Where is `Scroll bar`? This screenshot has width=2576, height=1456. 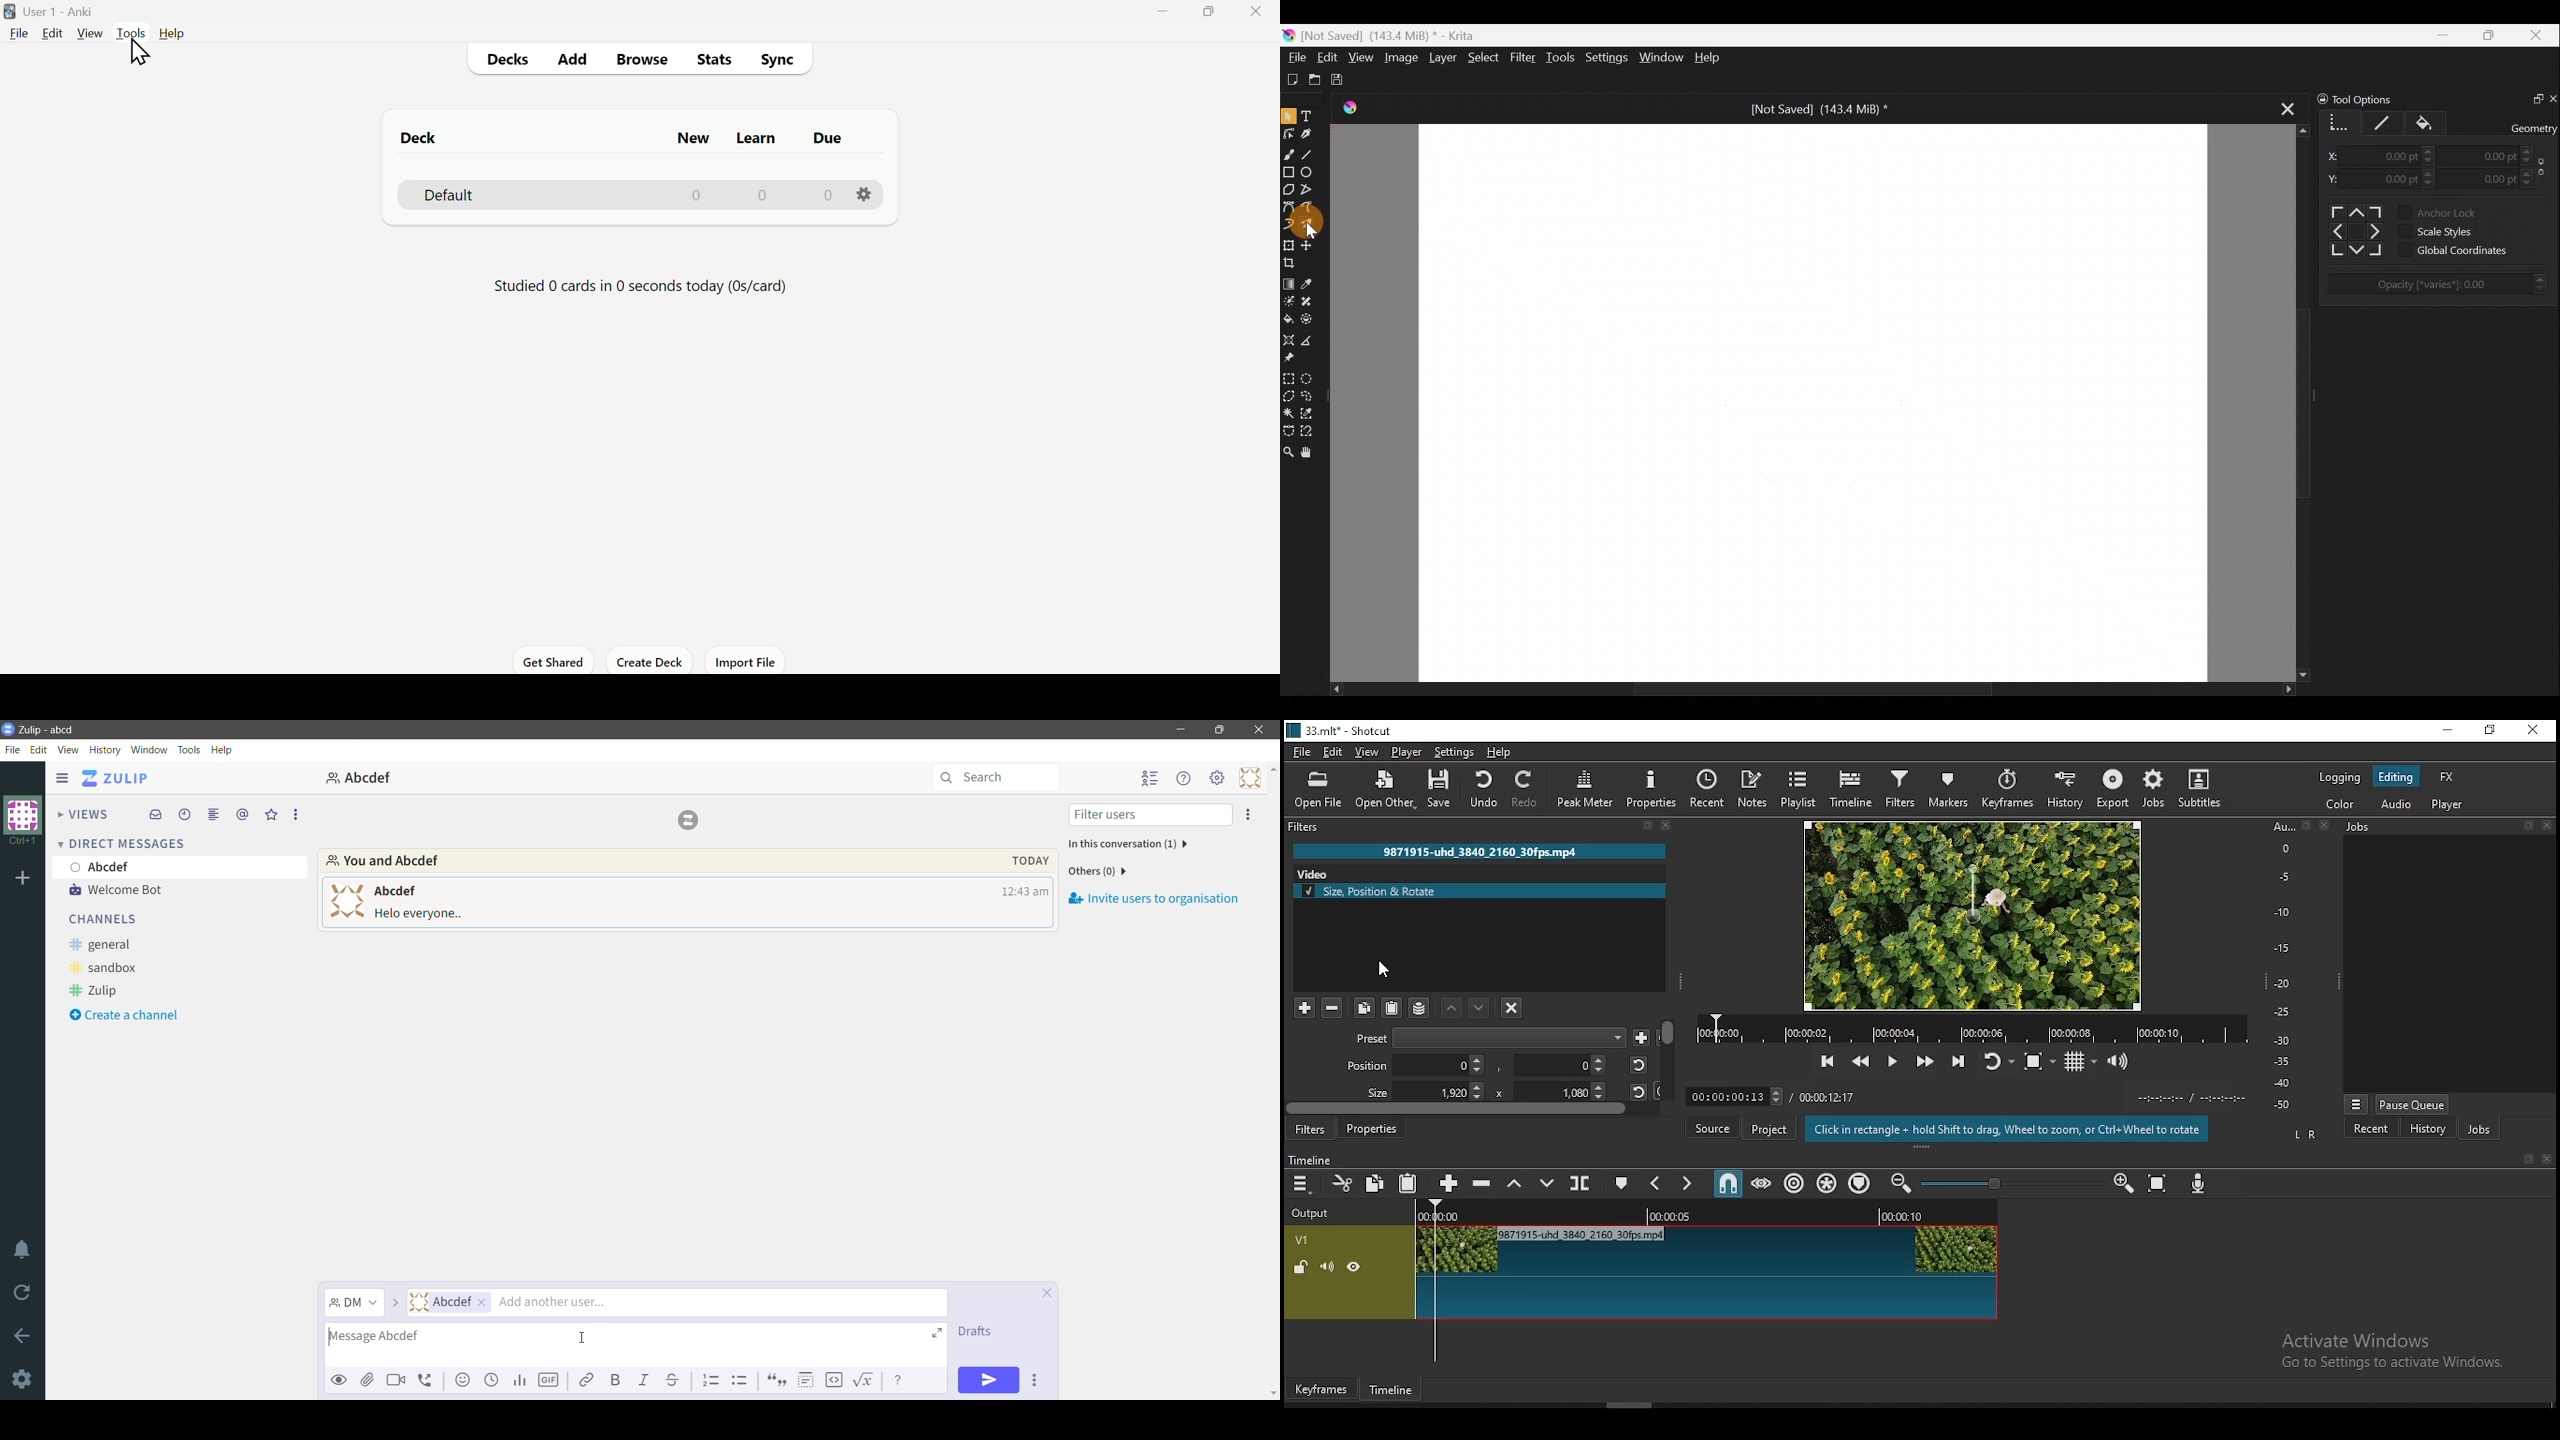 Scroll bar is located at coordinates (1791, 688).